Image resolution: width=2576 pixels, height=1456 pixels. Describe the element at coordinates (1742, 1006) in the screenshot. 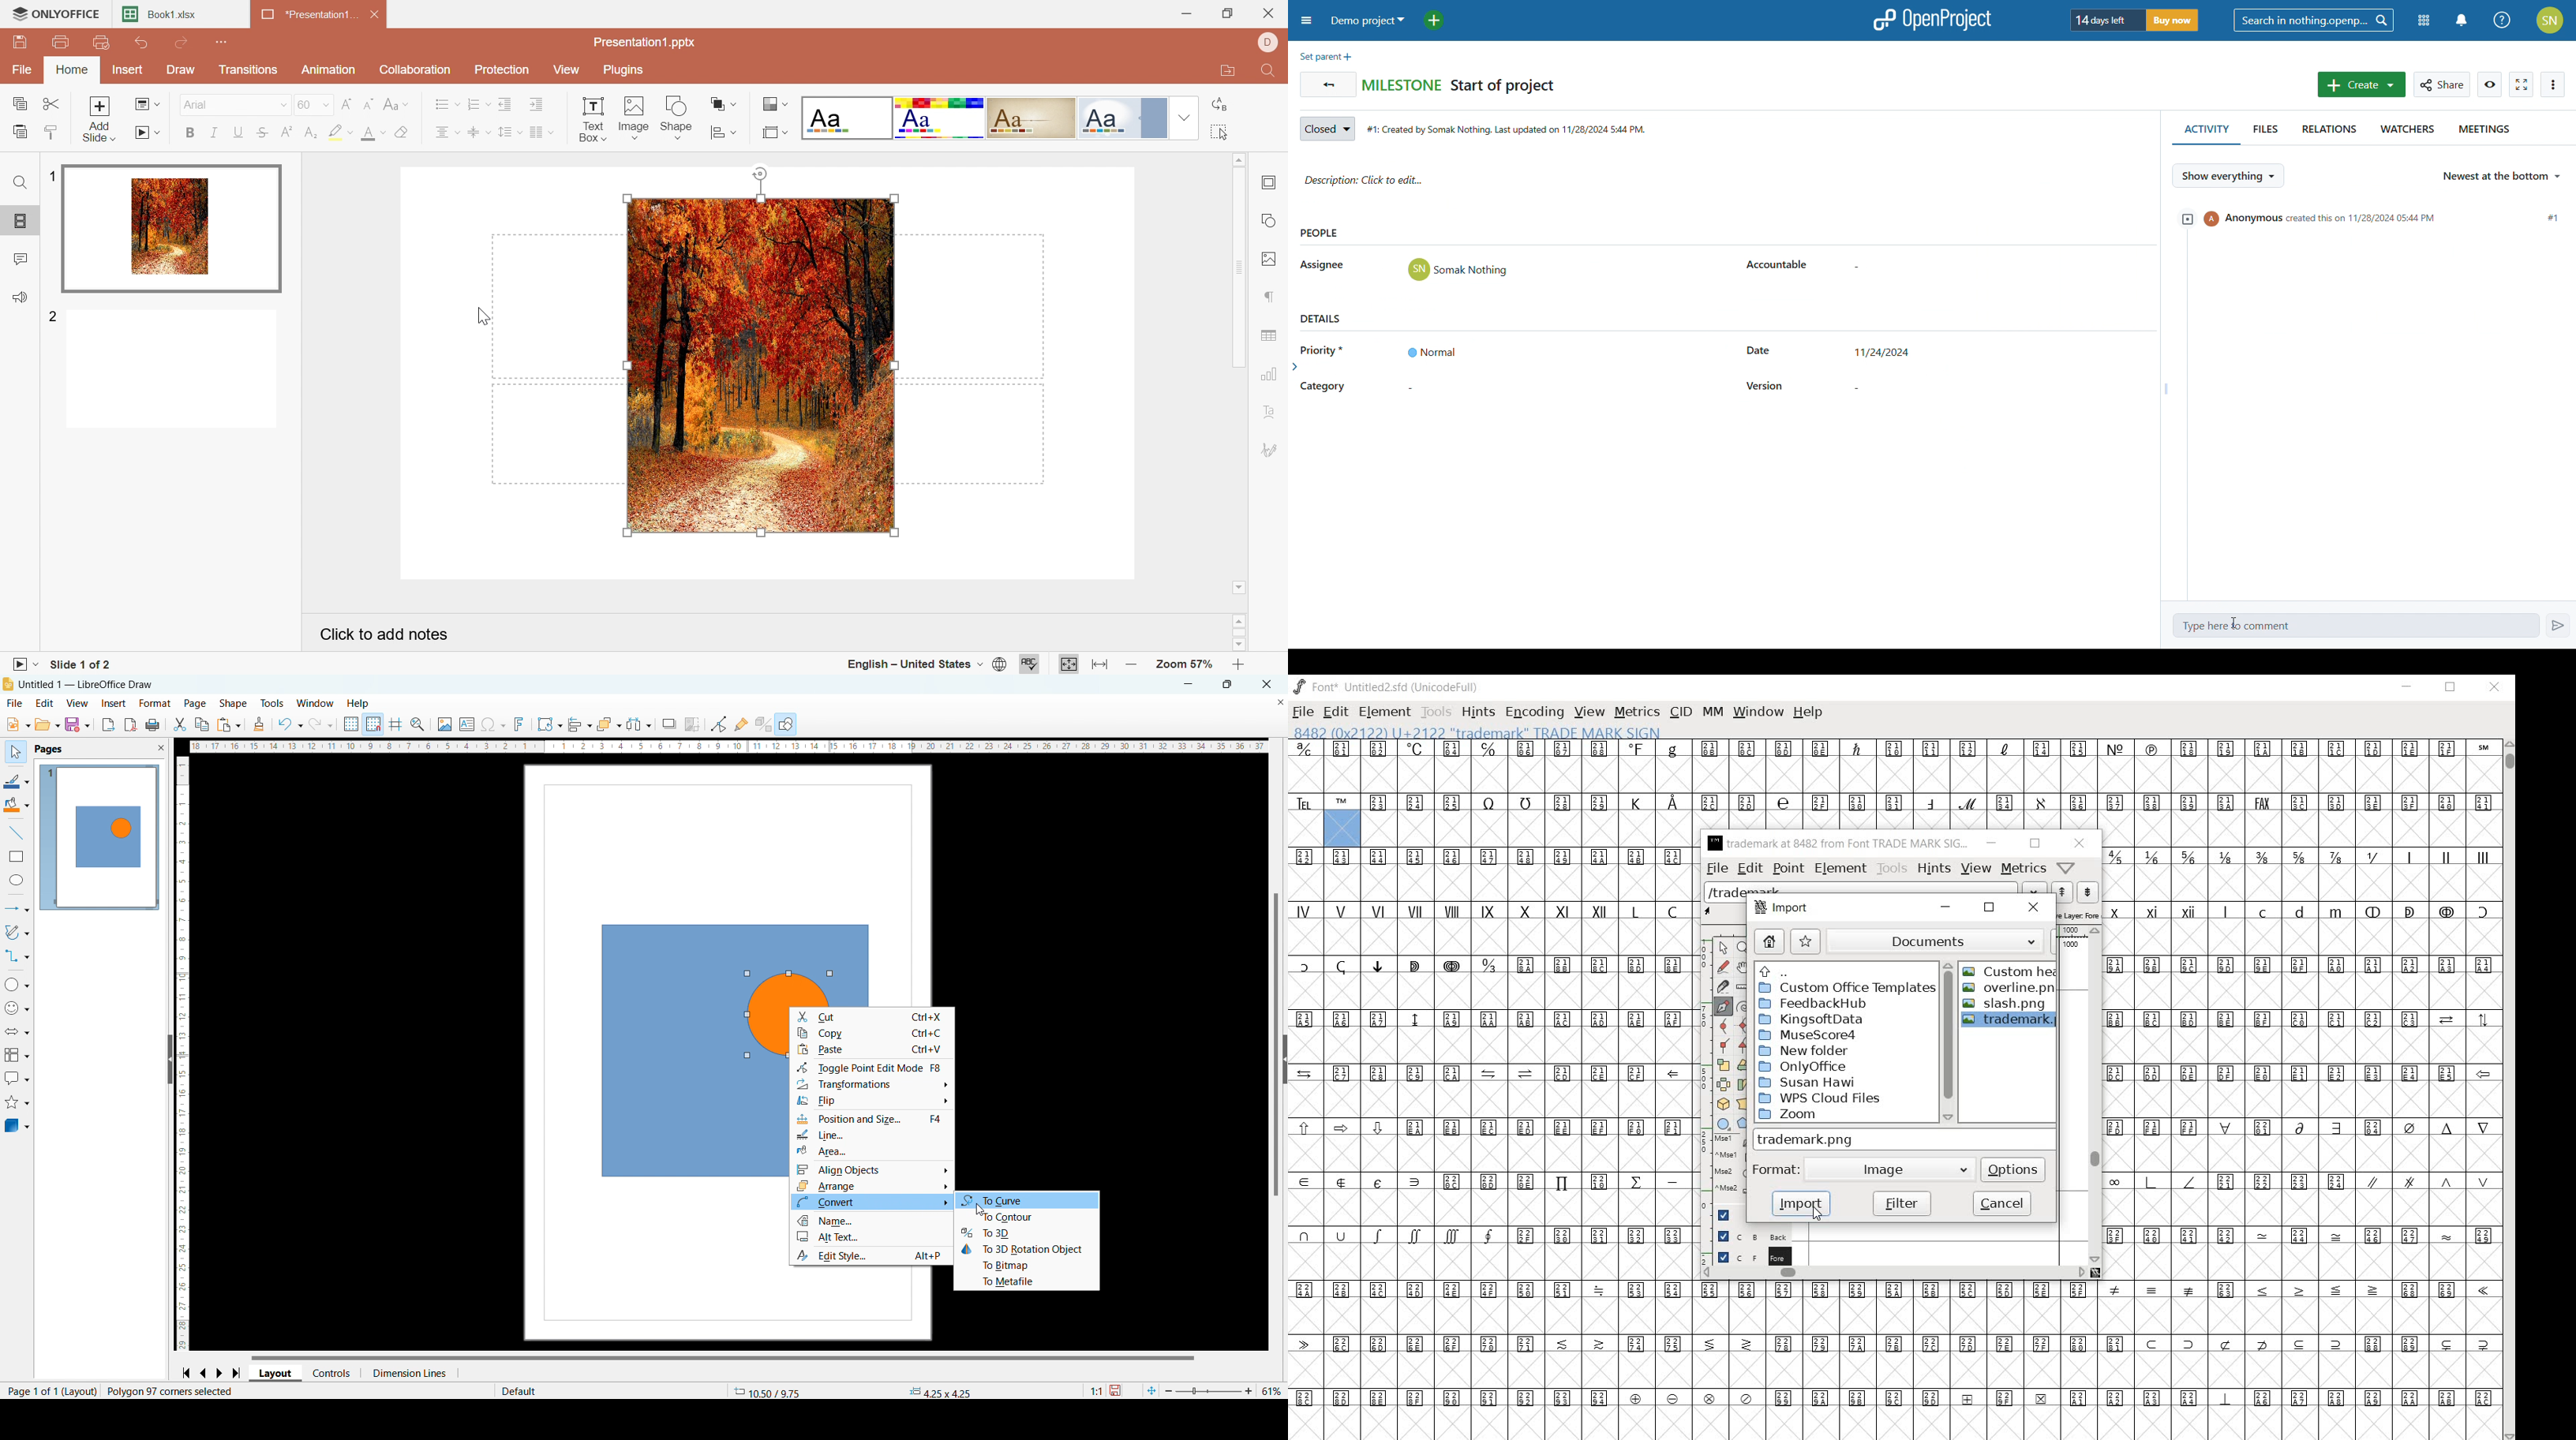

I see `change whether spiro is active or not` at that location.